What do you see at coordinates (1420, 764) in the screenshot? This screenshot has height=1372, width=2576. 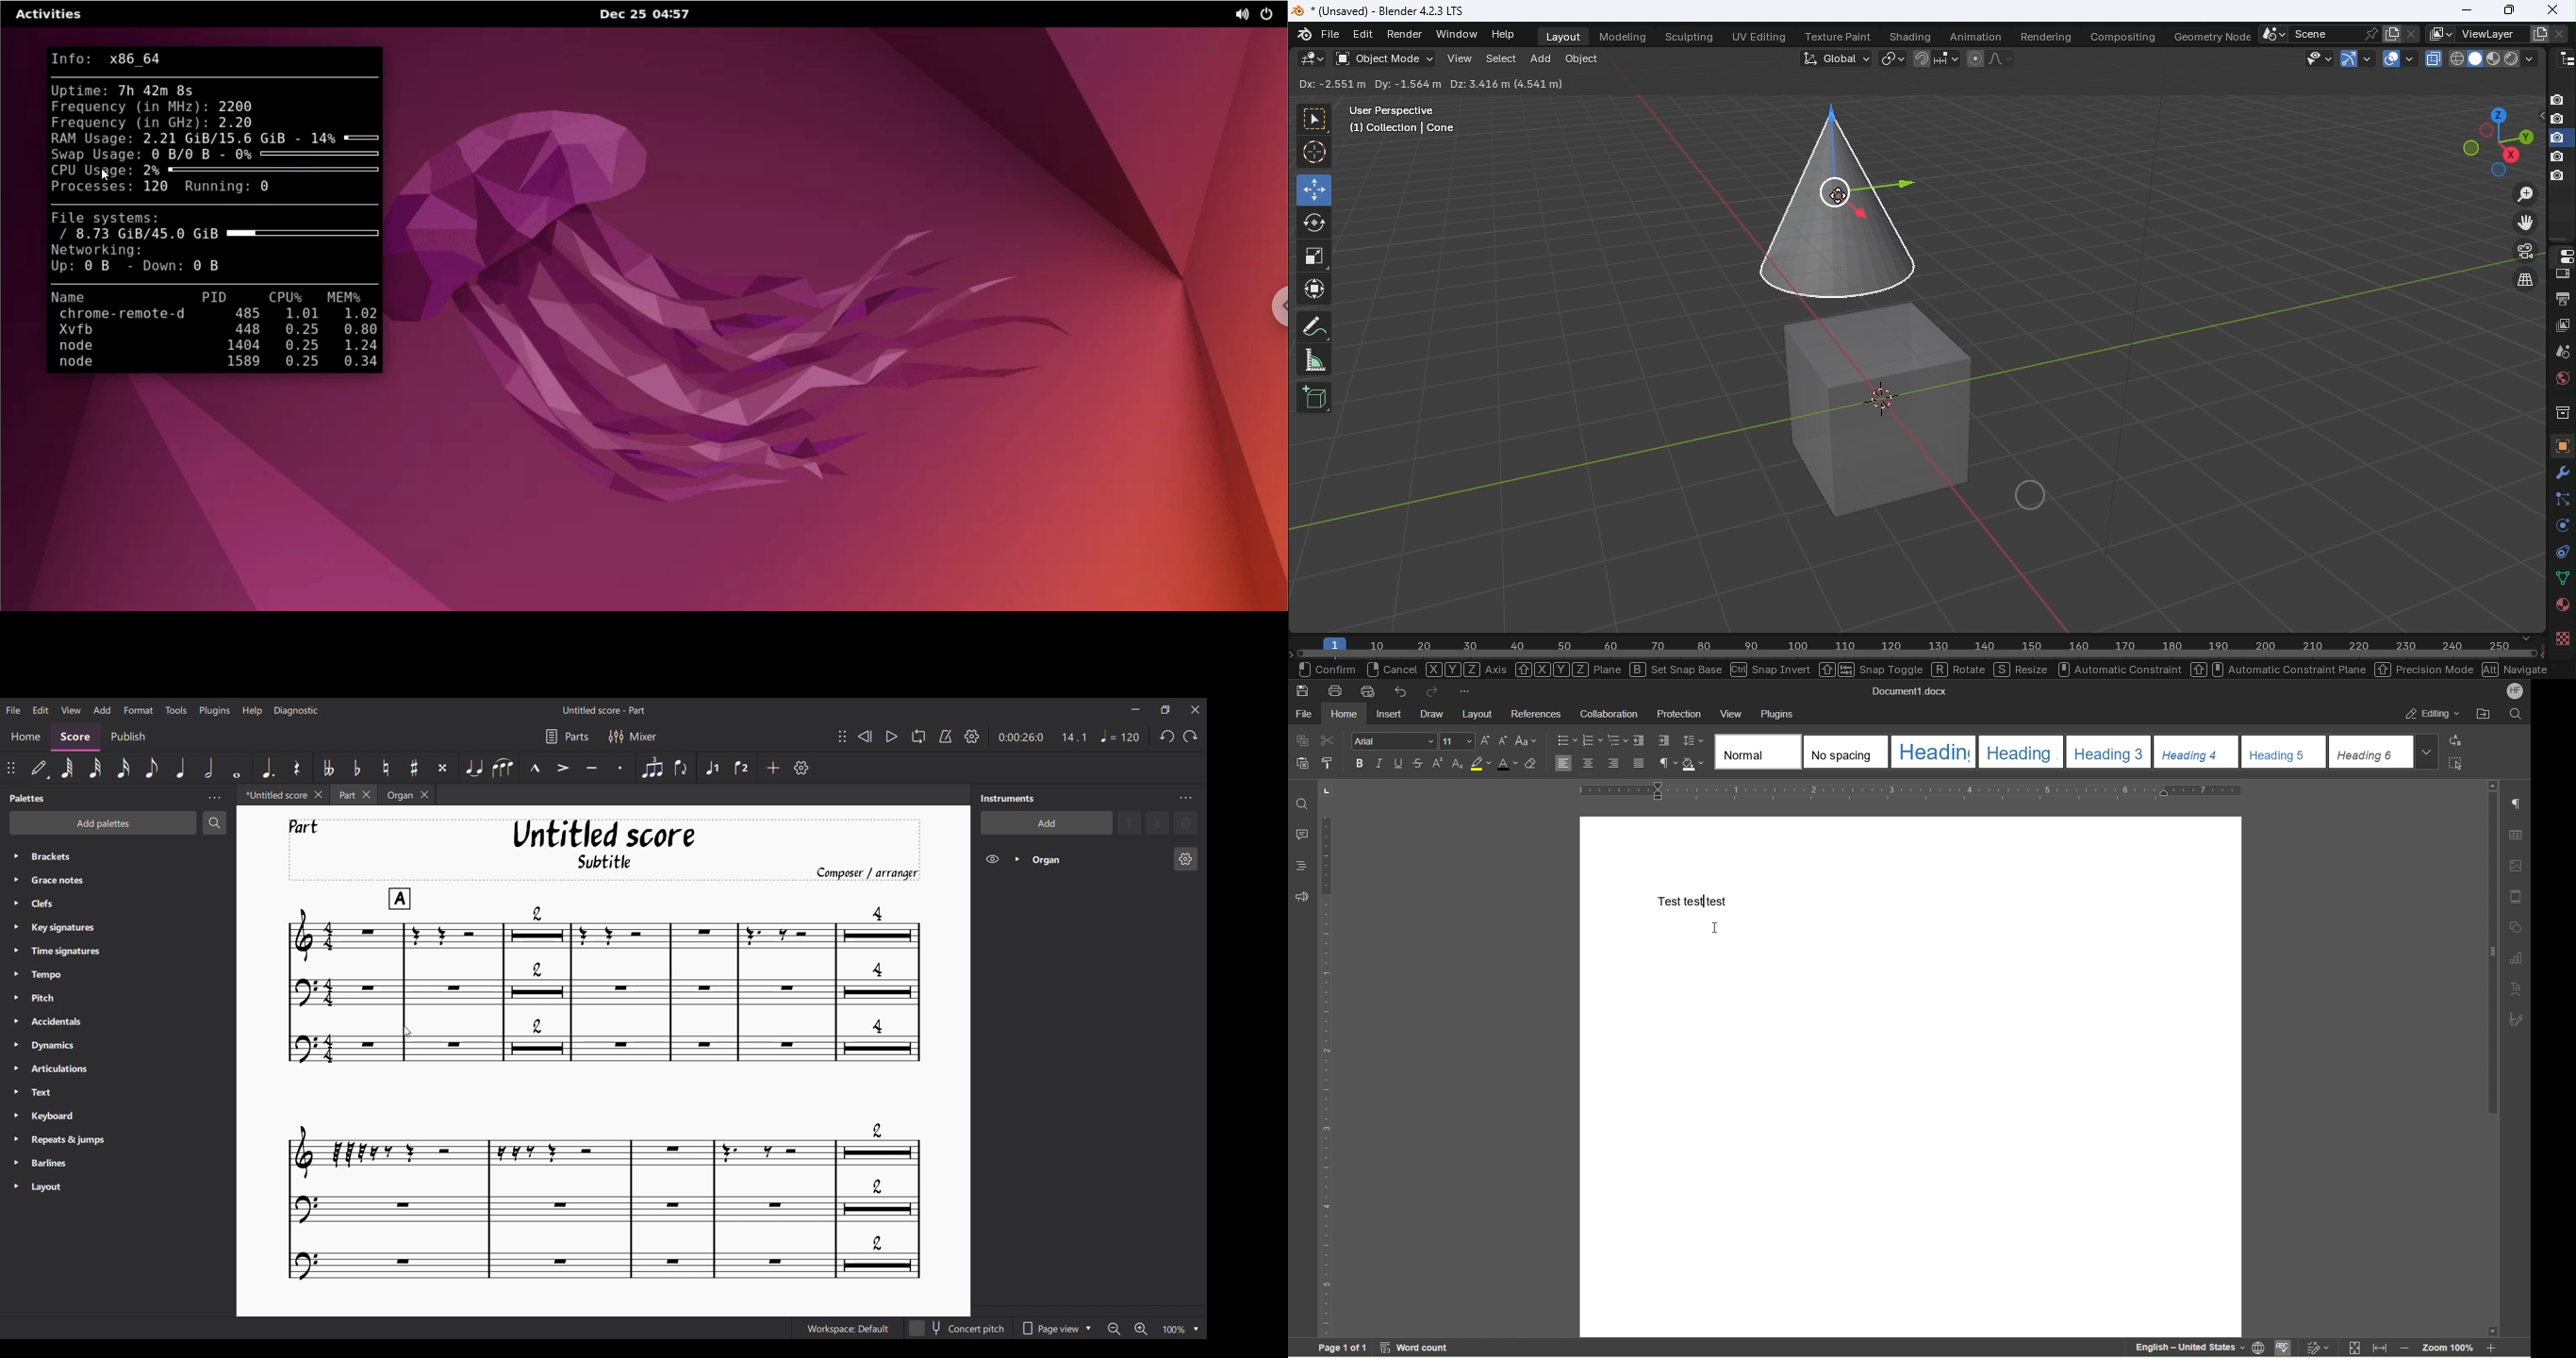 I see `Strikethrough` at bounding box center [1420, 764].